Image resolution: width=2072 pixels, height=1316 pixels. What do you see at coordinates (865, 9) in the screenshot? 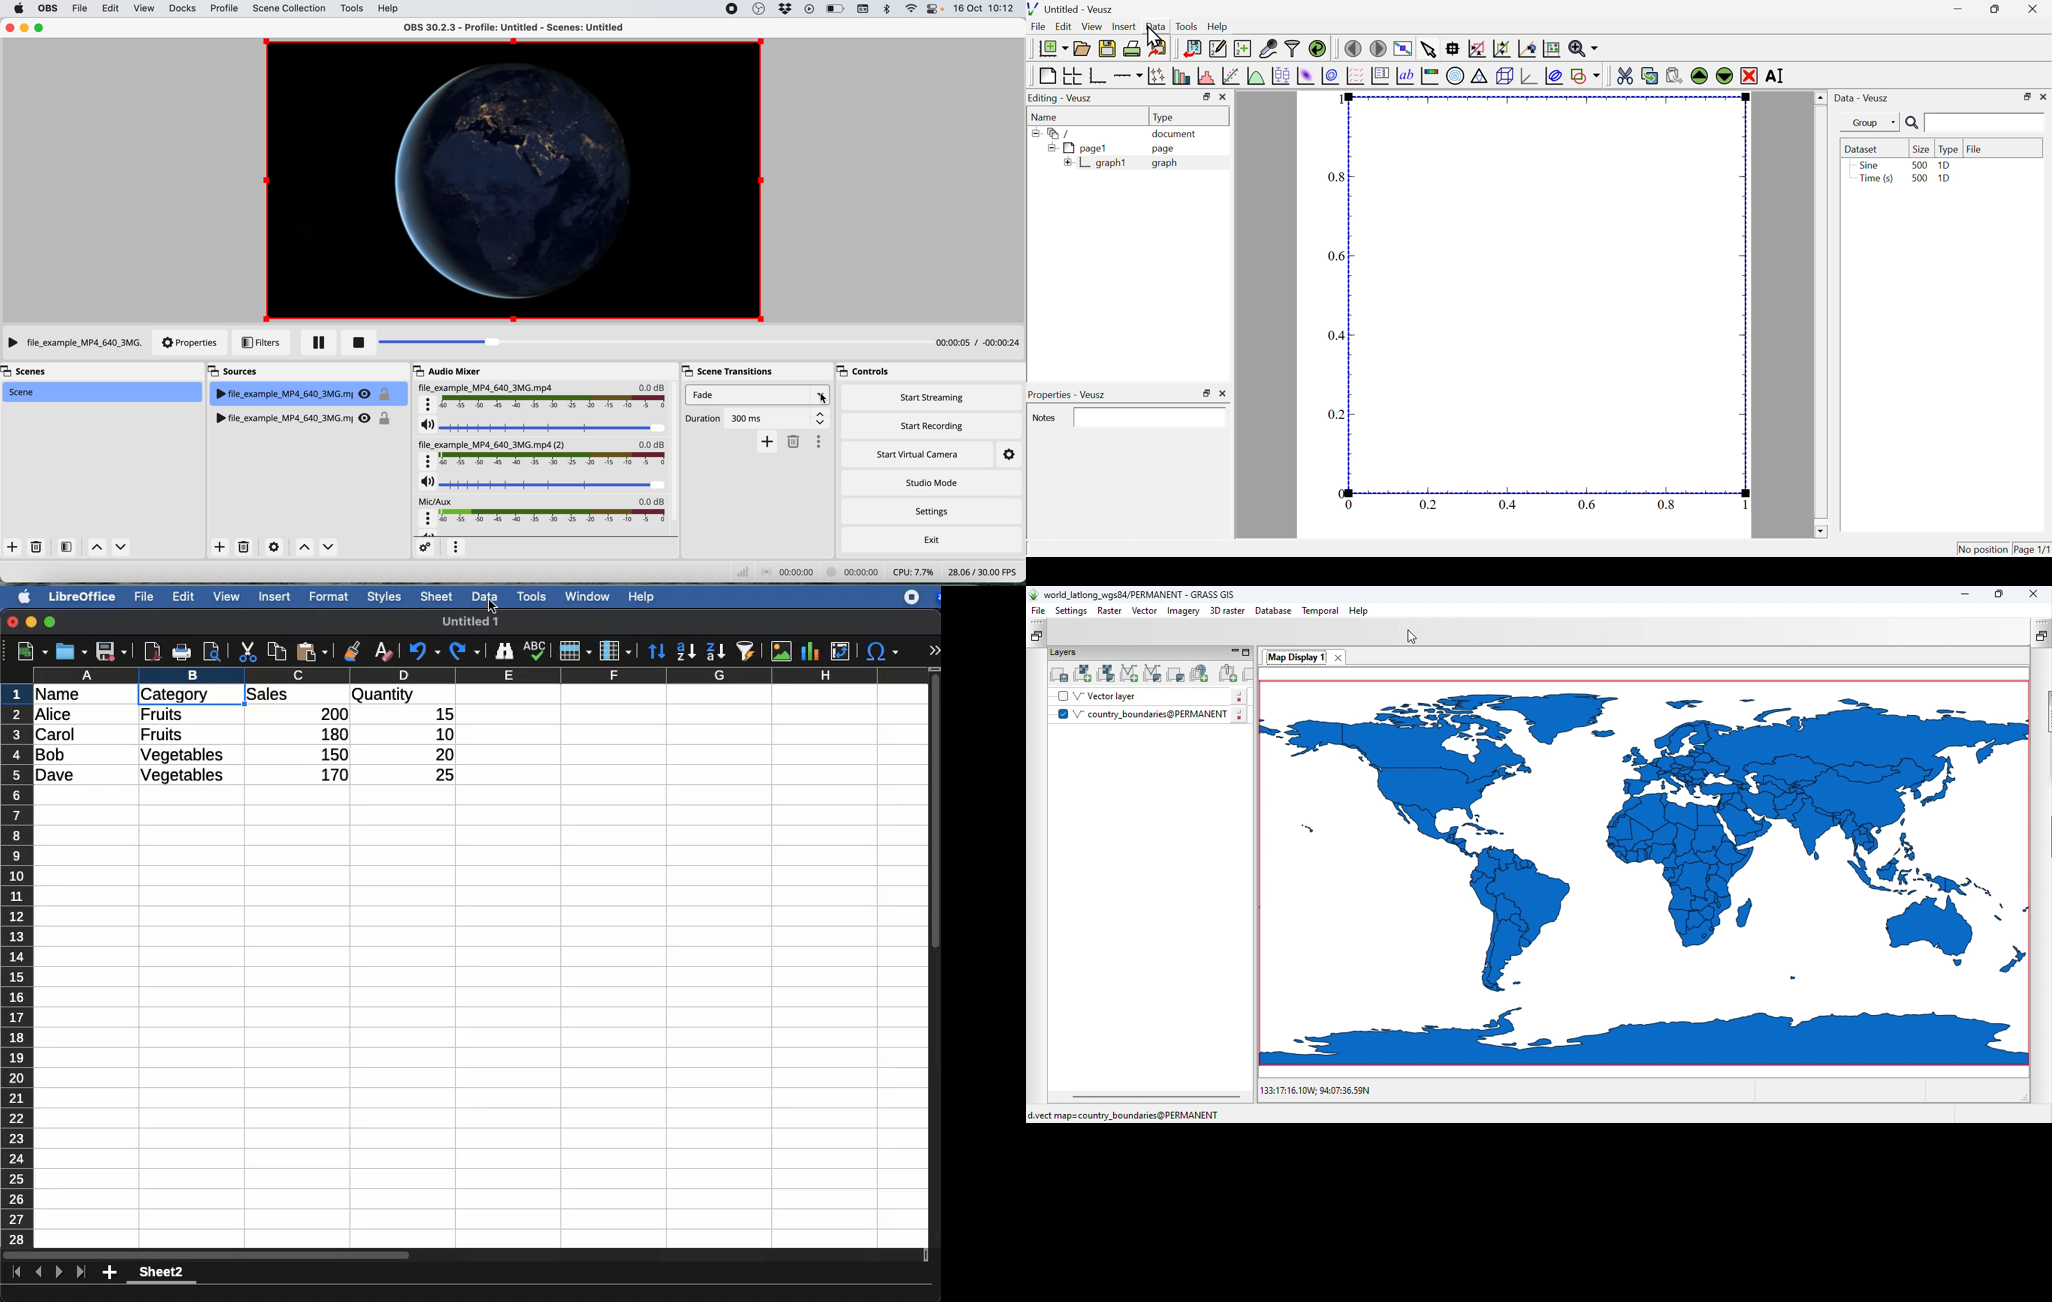
I see `keyboard` at bounding box center [865, 9].